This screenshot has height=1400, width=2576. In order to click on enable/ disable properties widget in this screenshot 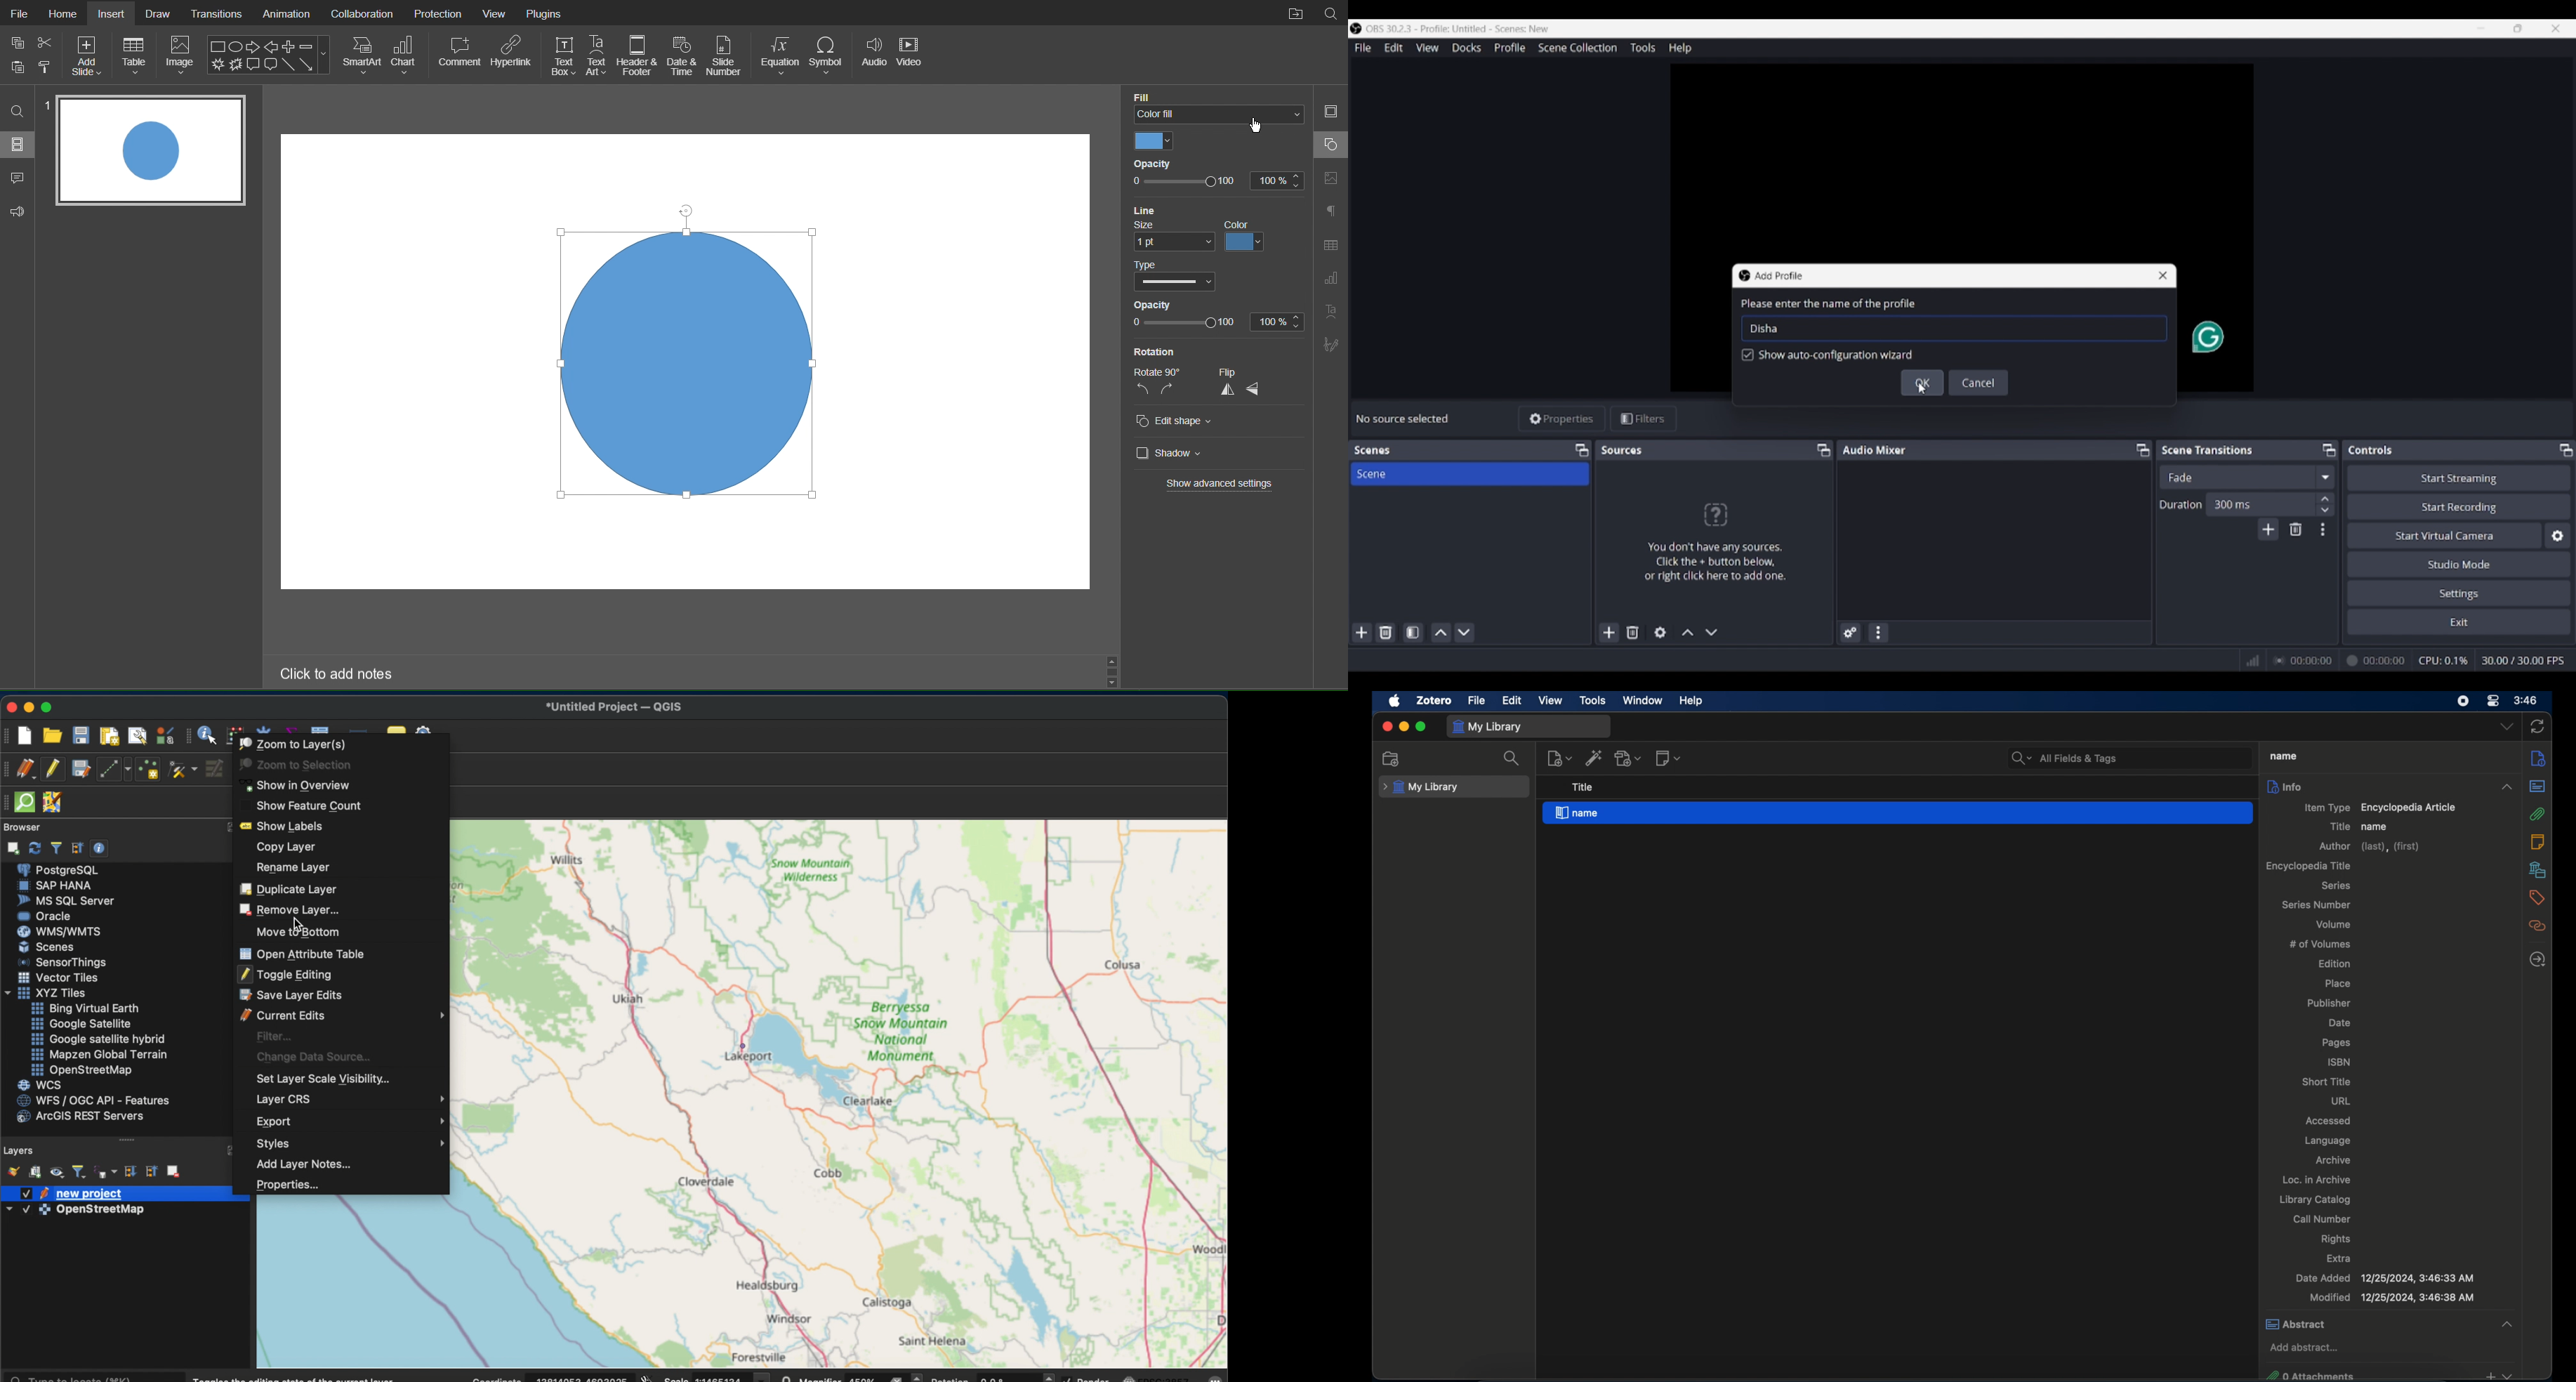, I will do `click(99, 848)`.